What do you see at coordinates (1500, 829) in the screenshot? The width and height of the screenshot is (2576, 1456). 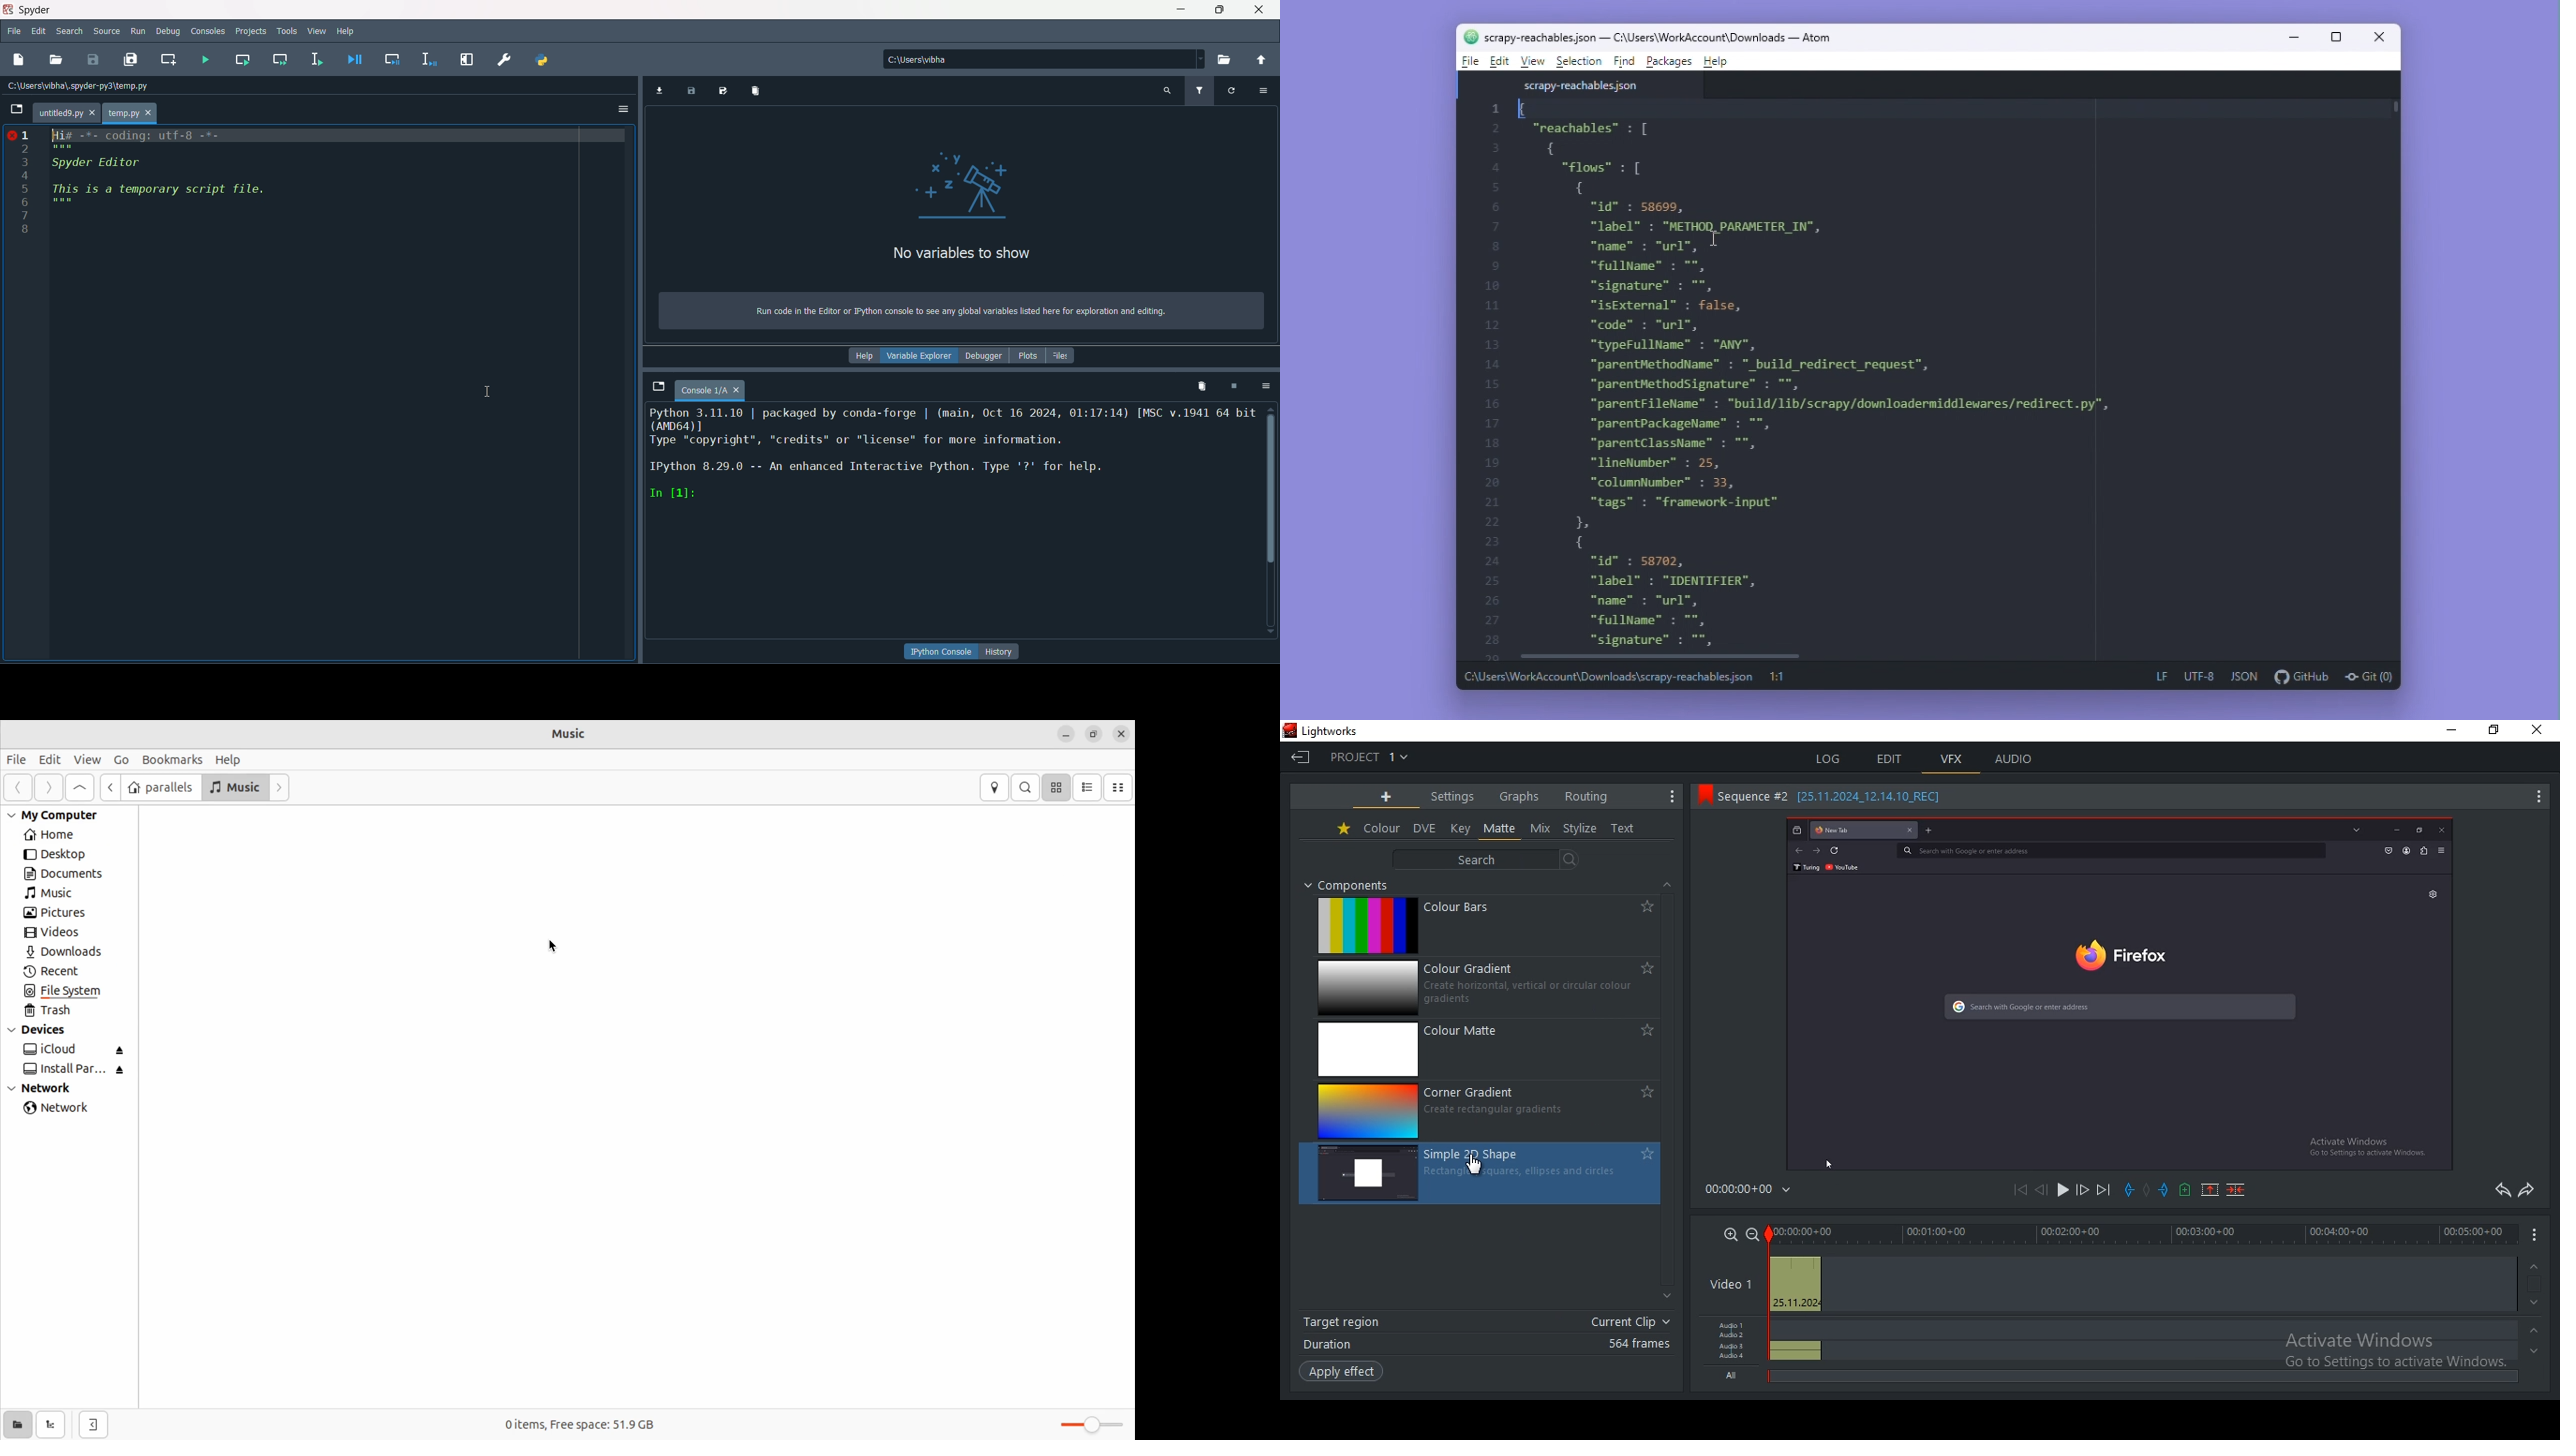 I see `matte` at bounding box center [1500, 829].